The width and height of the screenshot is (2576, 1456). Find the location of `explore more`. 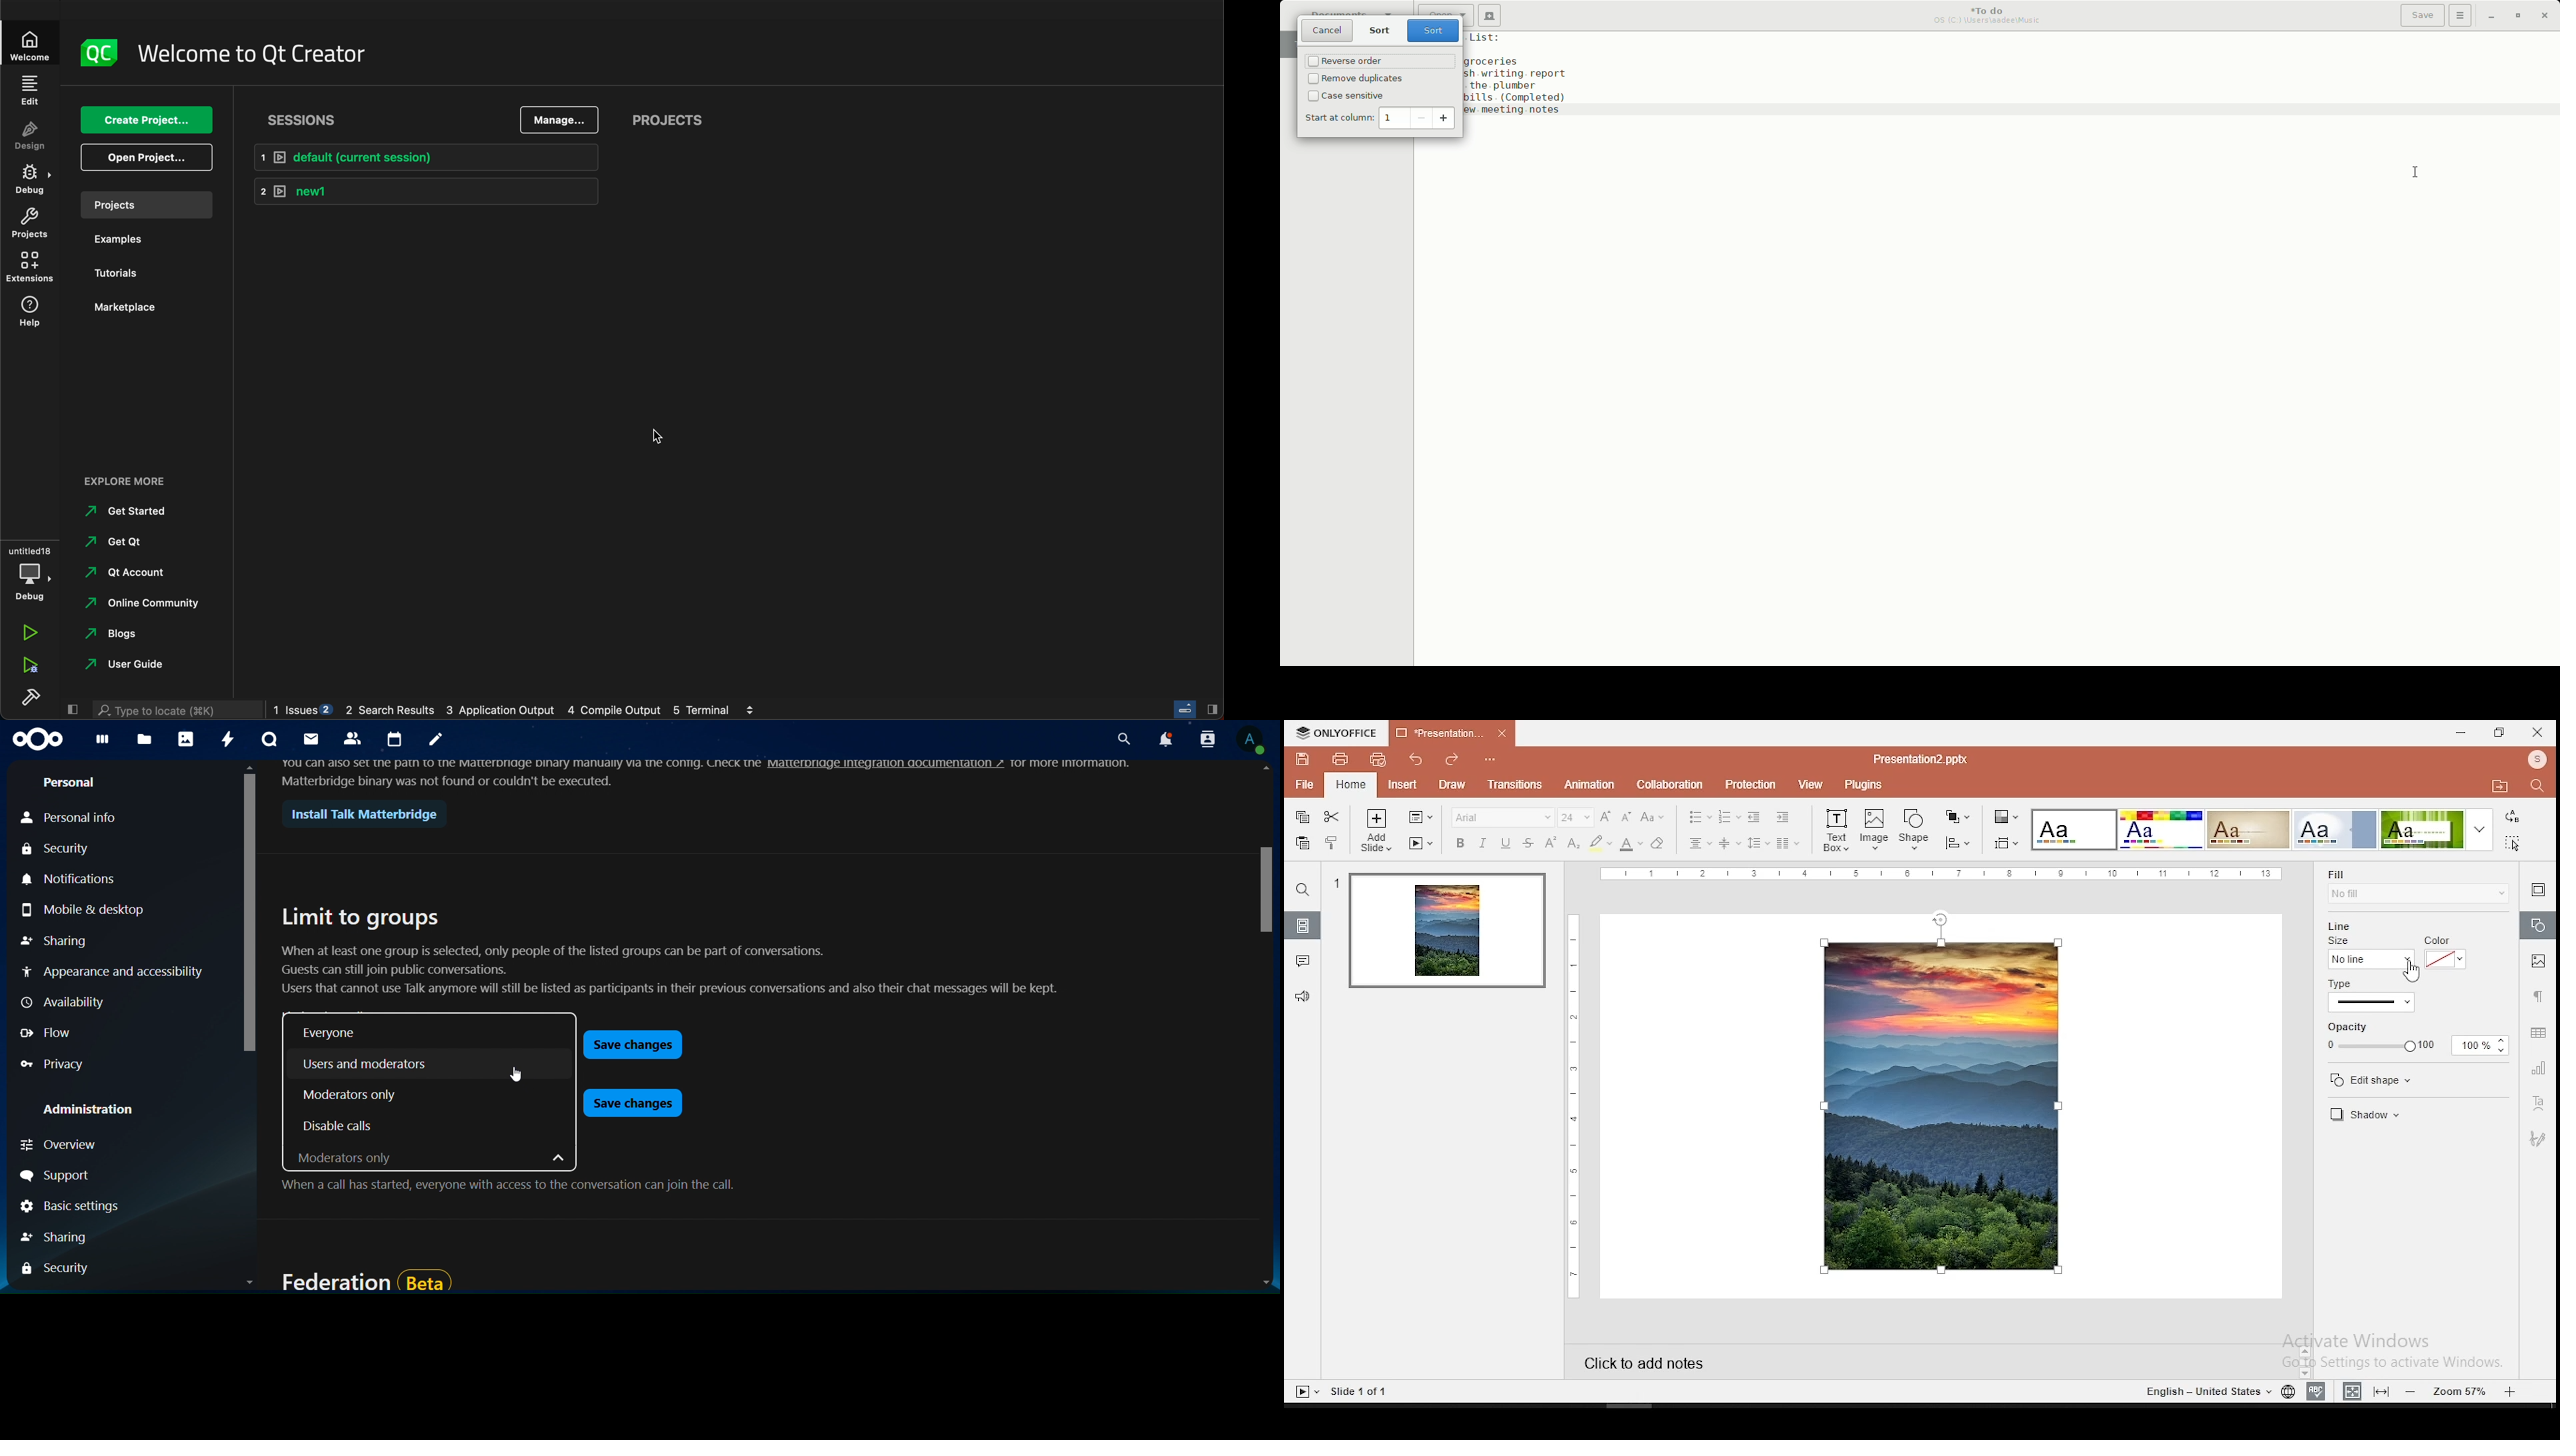

explore more is located at coordinates (123, 478).